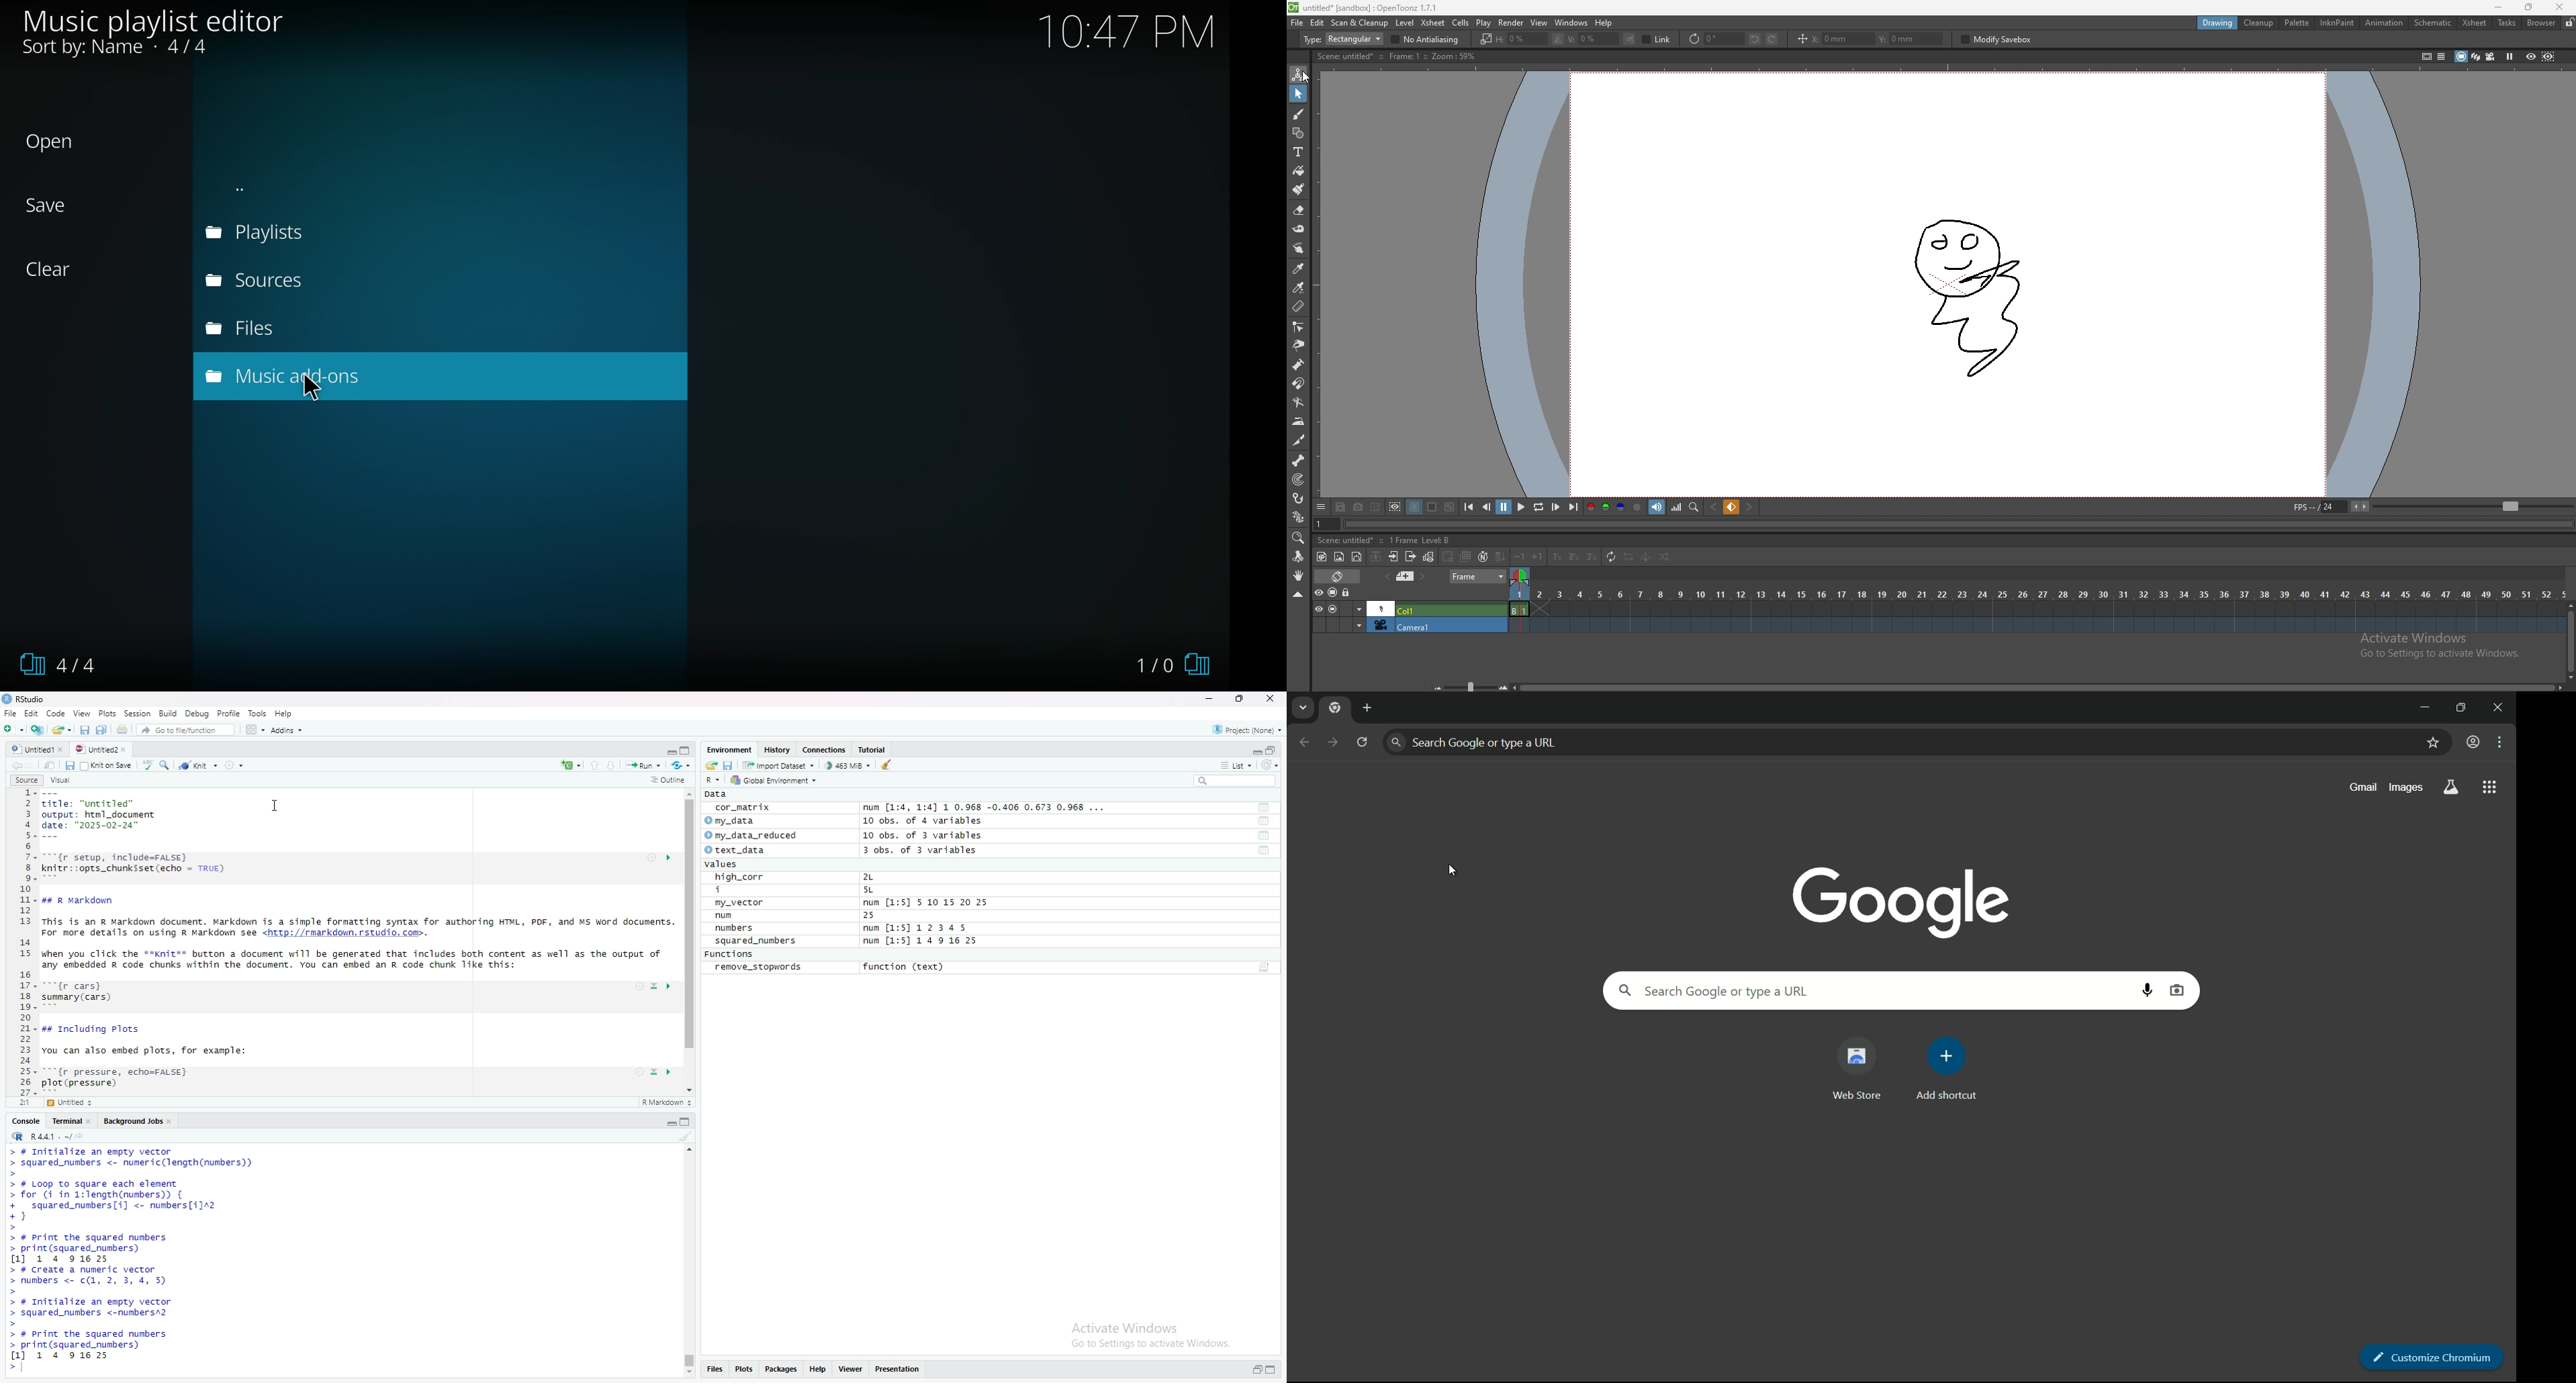 The height and width of the screenshot is (1400, 2576). Describe the element at coordinates (233, 765) in the screenshot. I see `Settings` at that location.